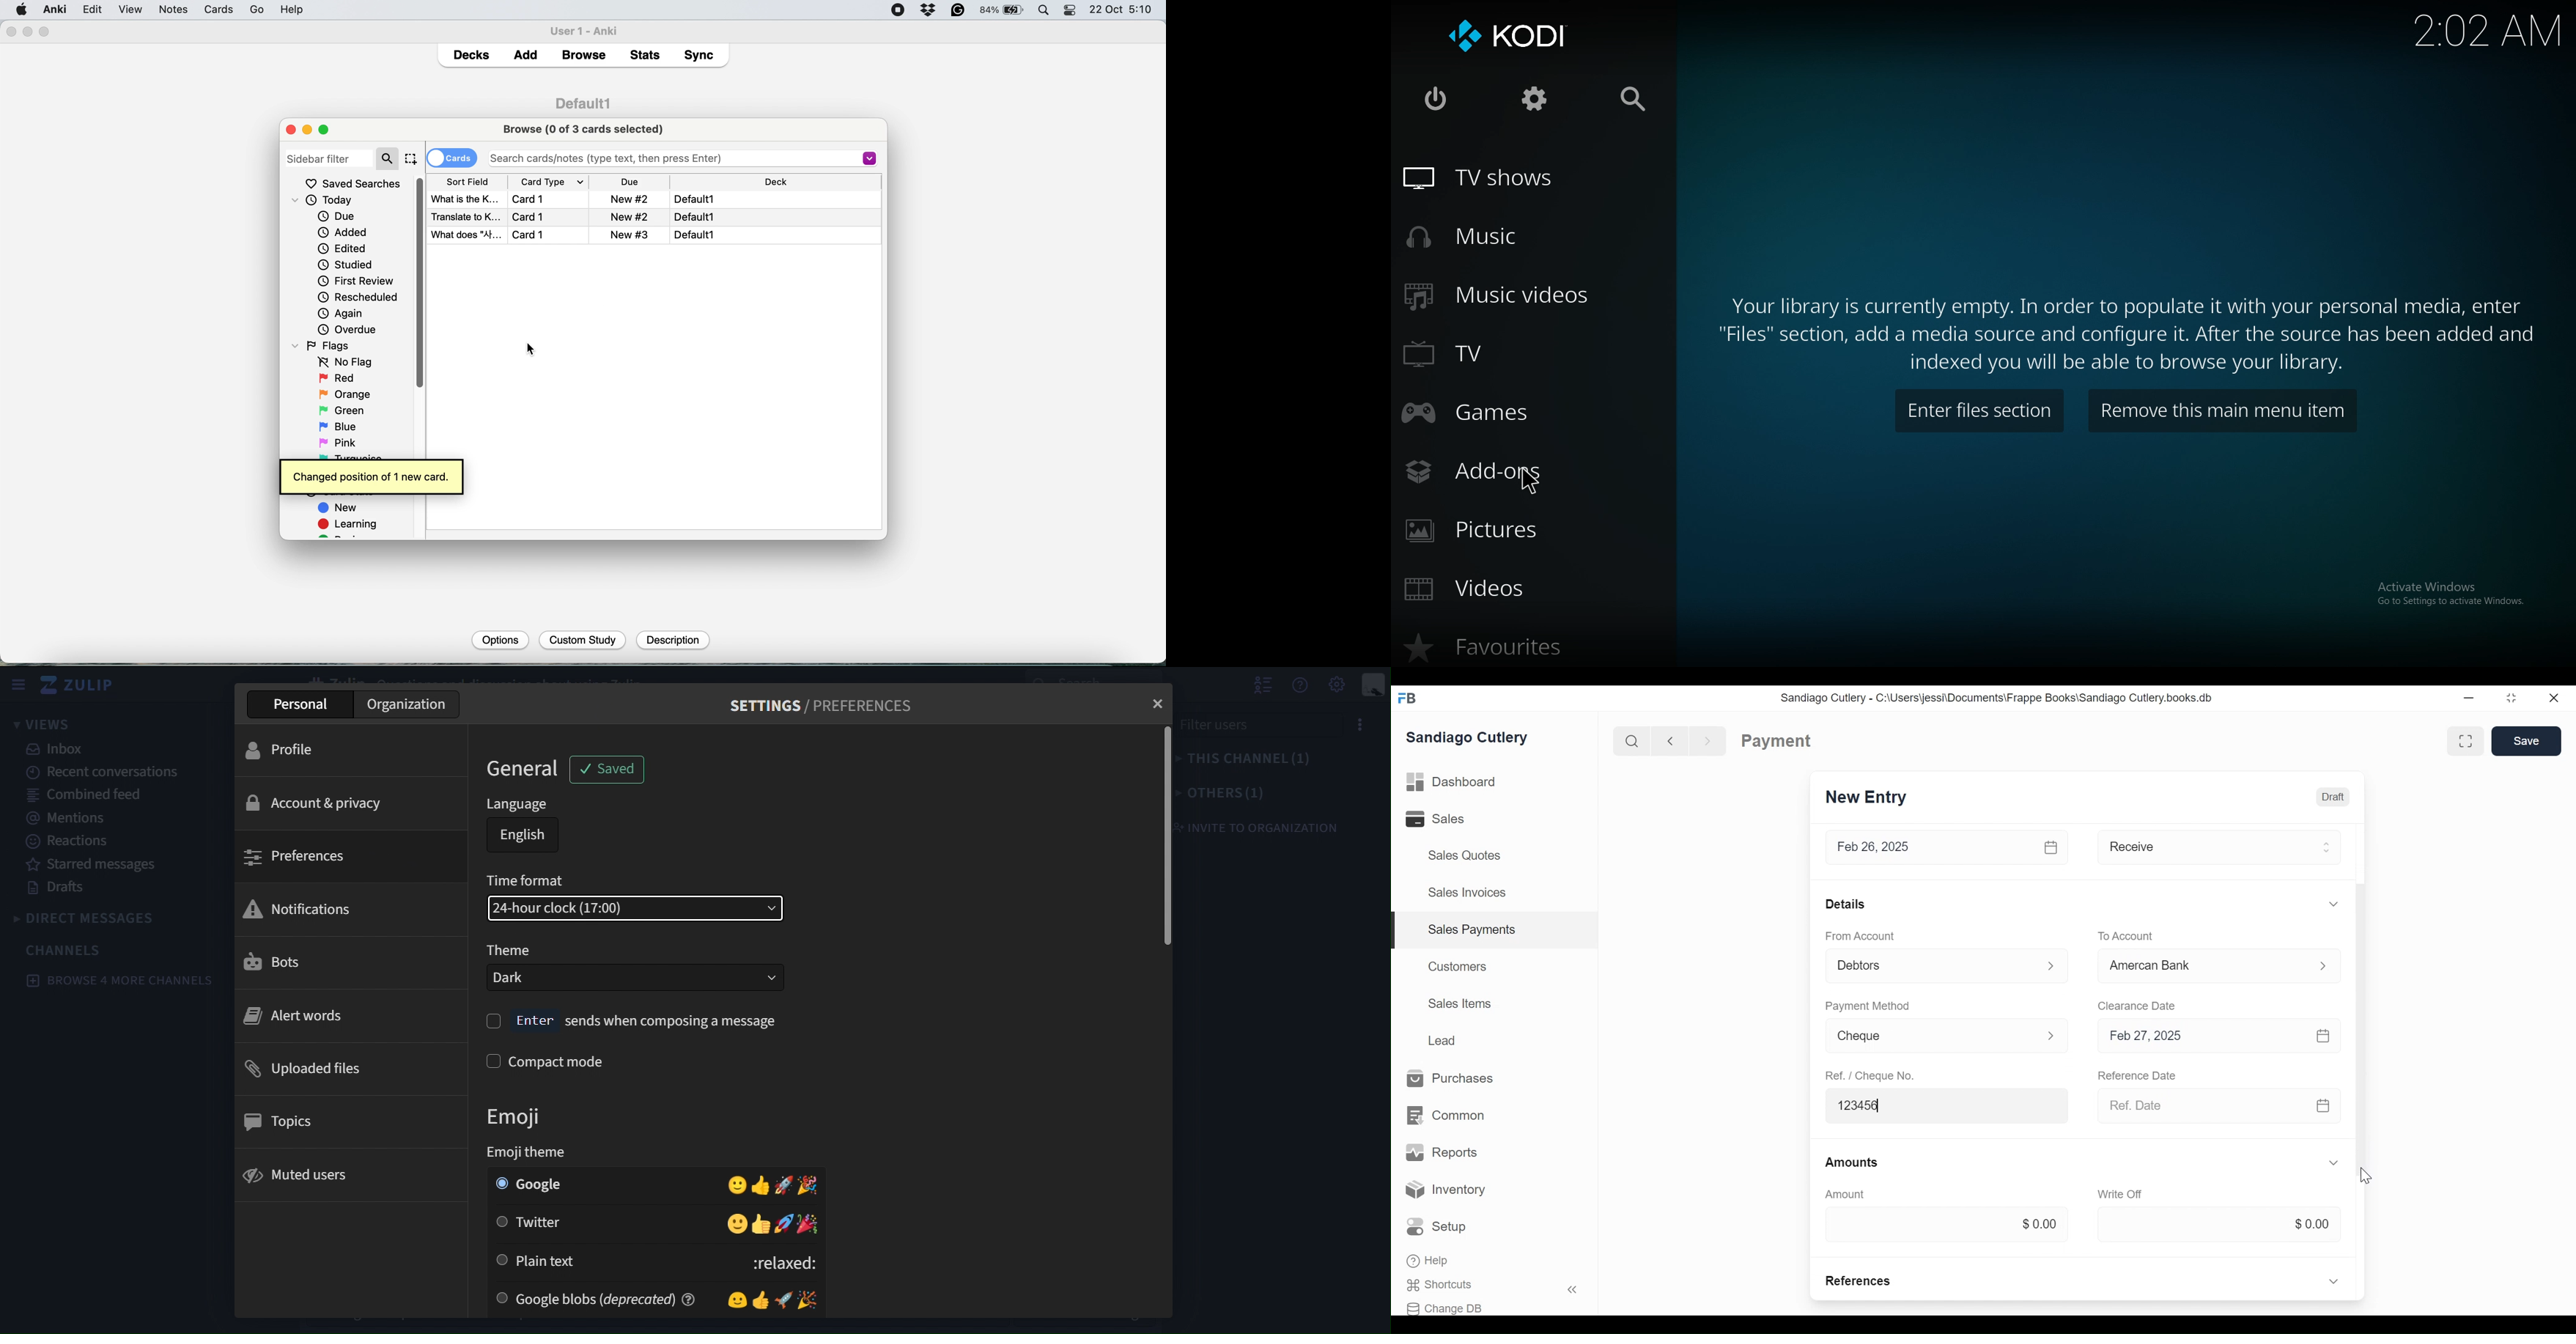 Image resolution: width=2576 pixels, height=1344 pixels. What do you see at coordinates (247, 9) in the screenshot?
I see `help` at bounding box center [247, 9].